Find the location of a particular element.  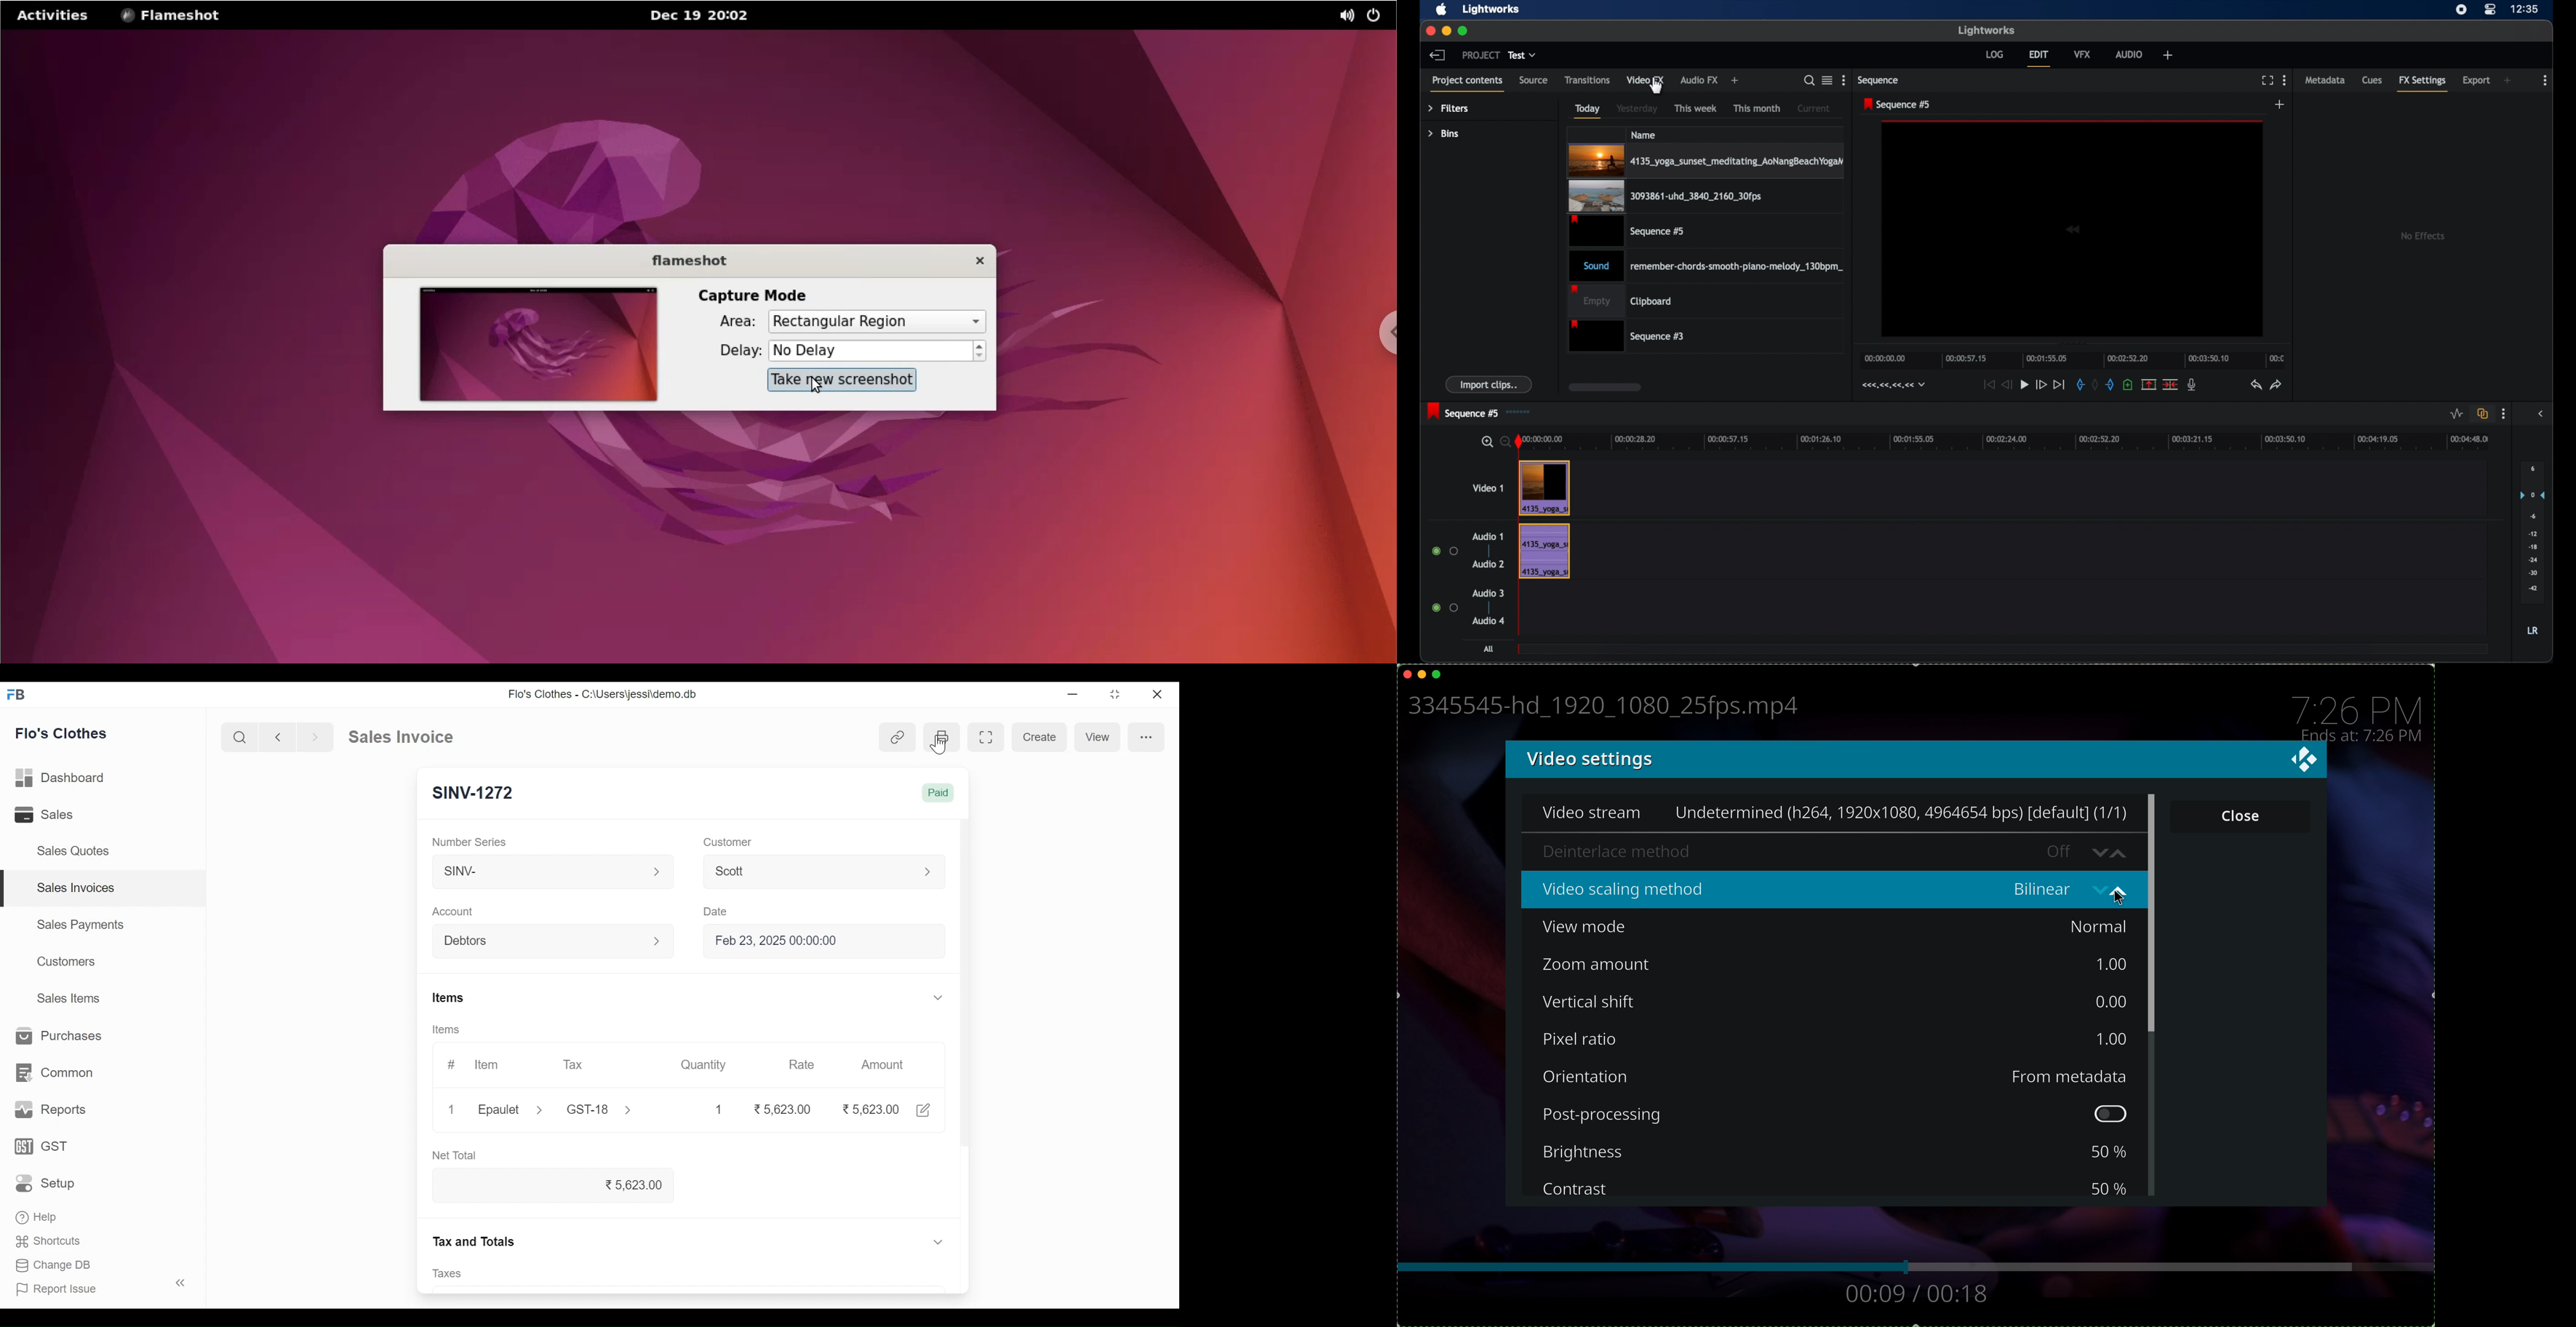

audio is located at coordinates (2129, 53).